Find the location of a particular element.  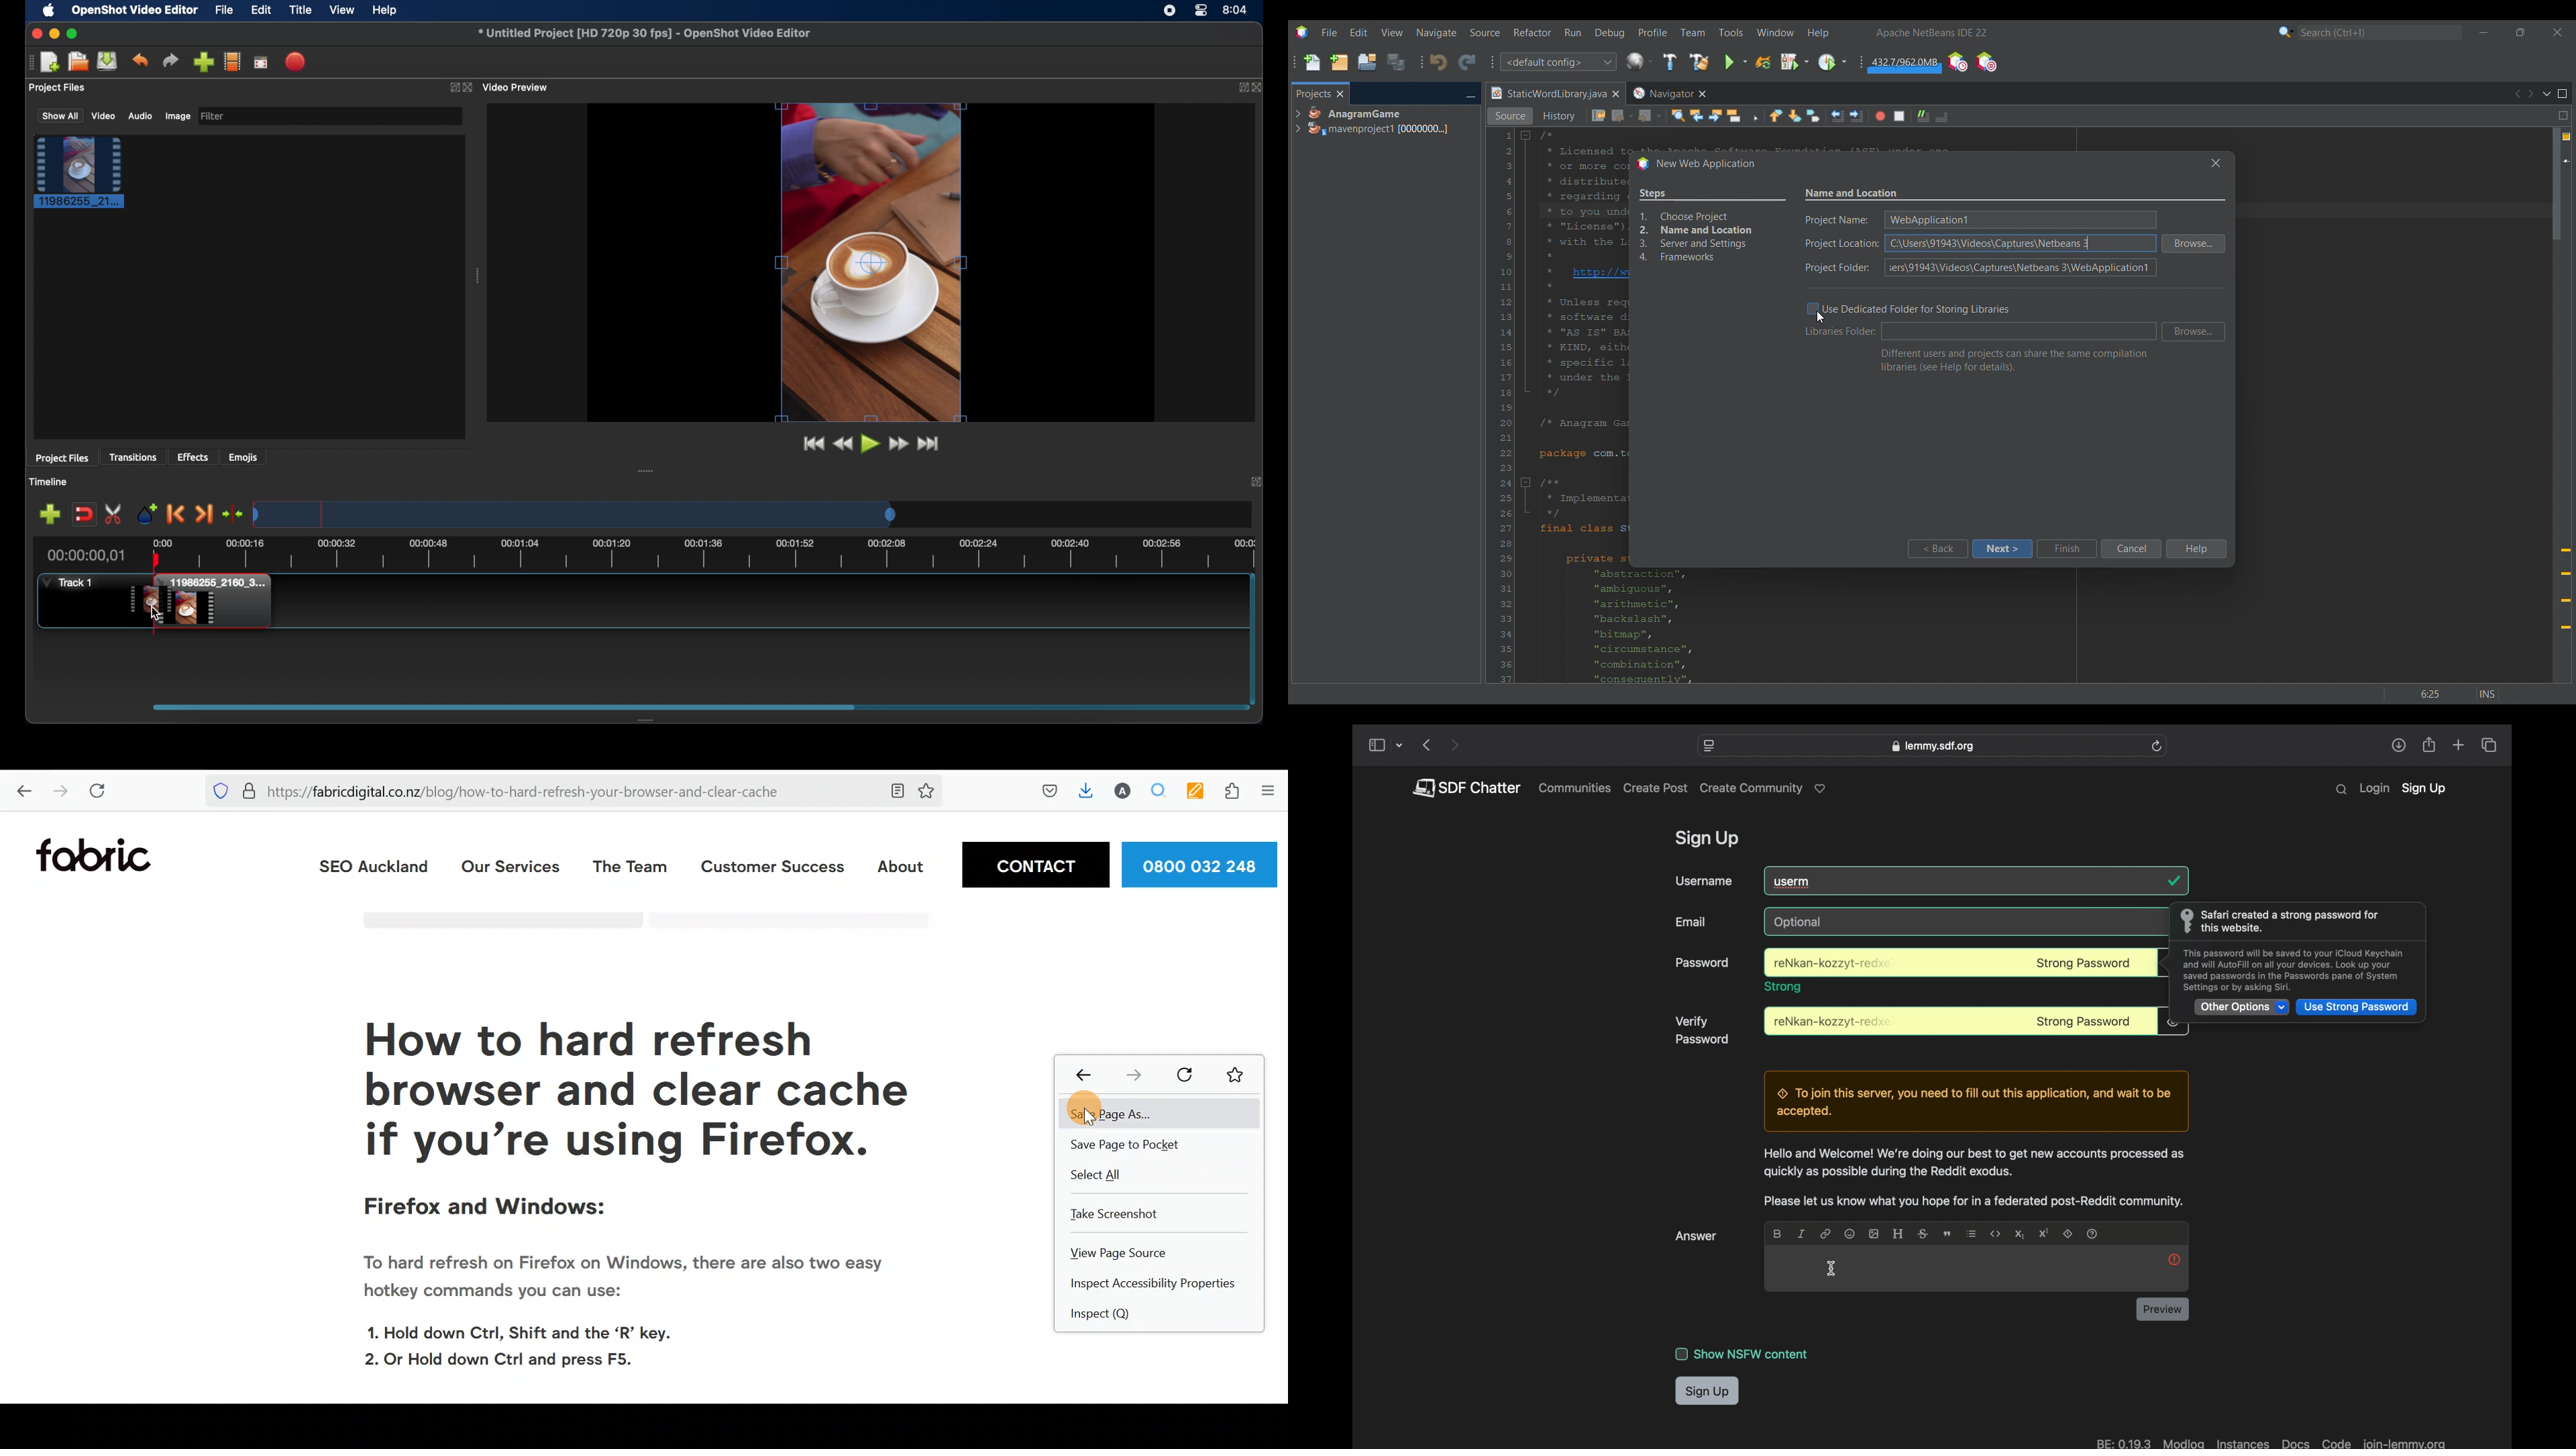

web address is located at coordinates (1932, 746).